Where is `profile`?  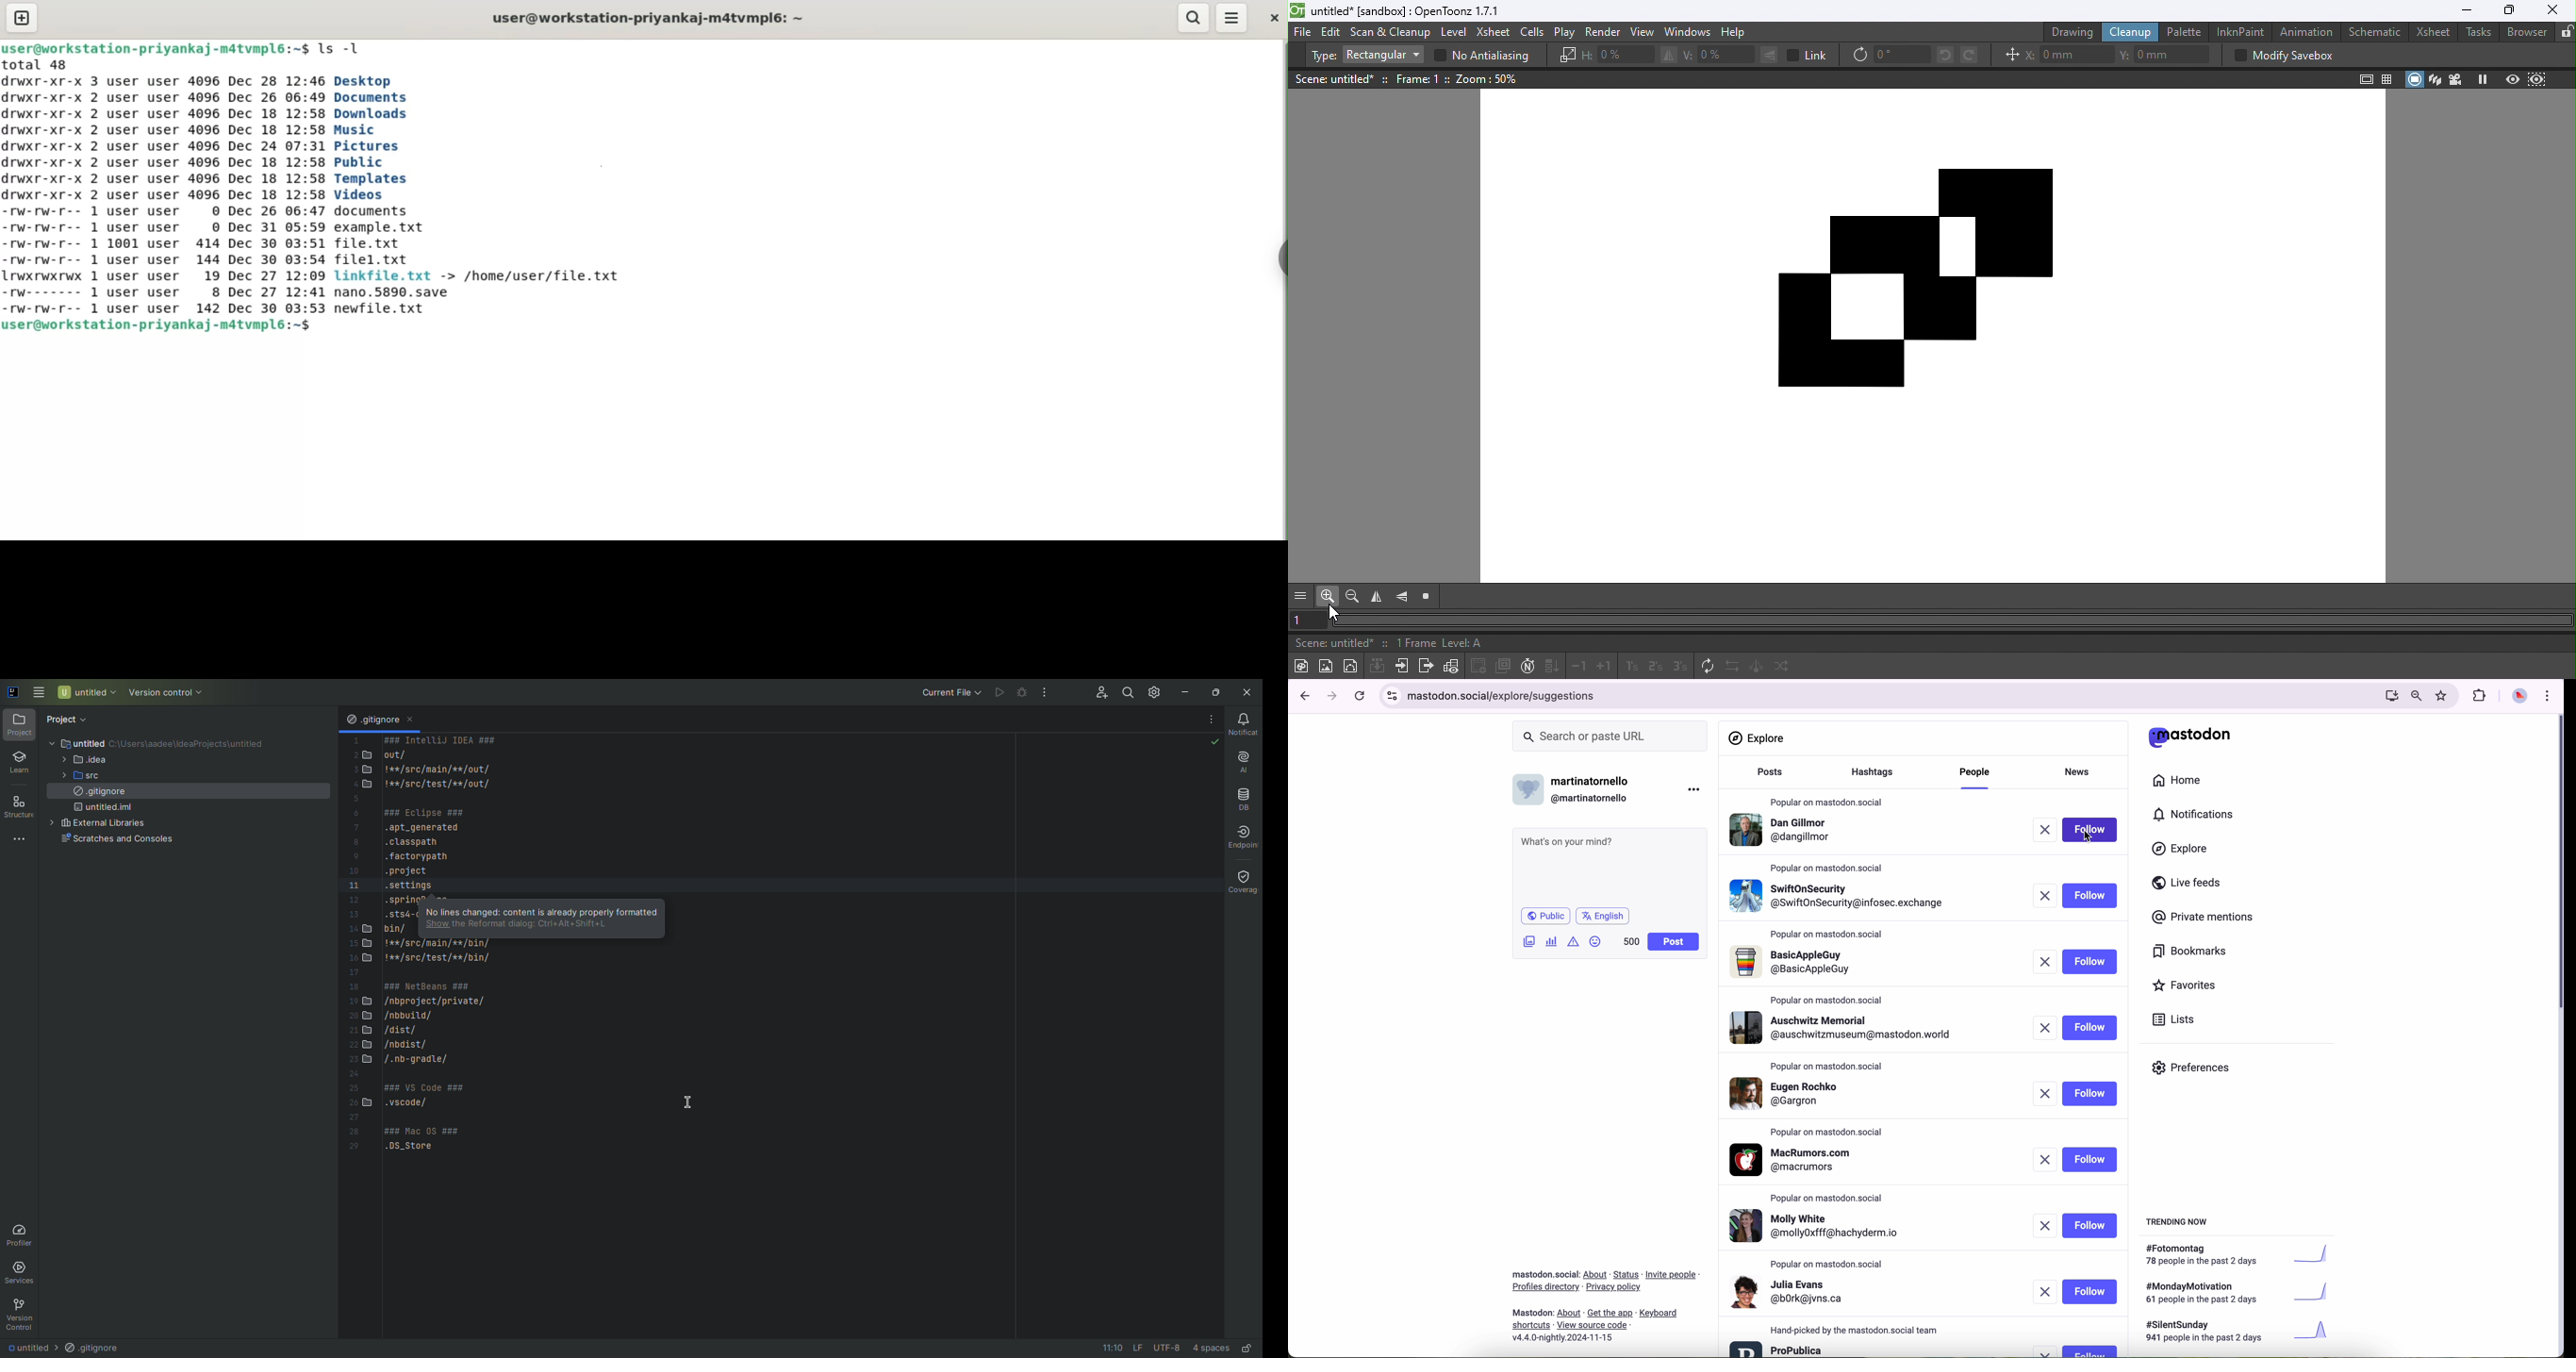 profile is located at coordinates (1795, 963).